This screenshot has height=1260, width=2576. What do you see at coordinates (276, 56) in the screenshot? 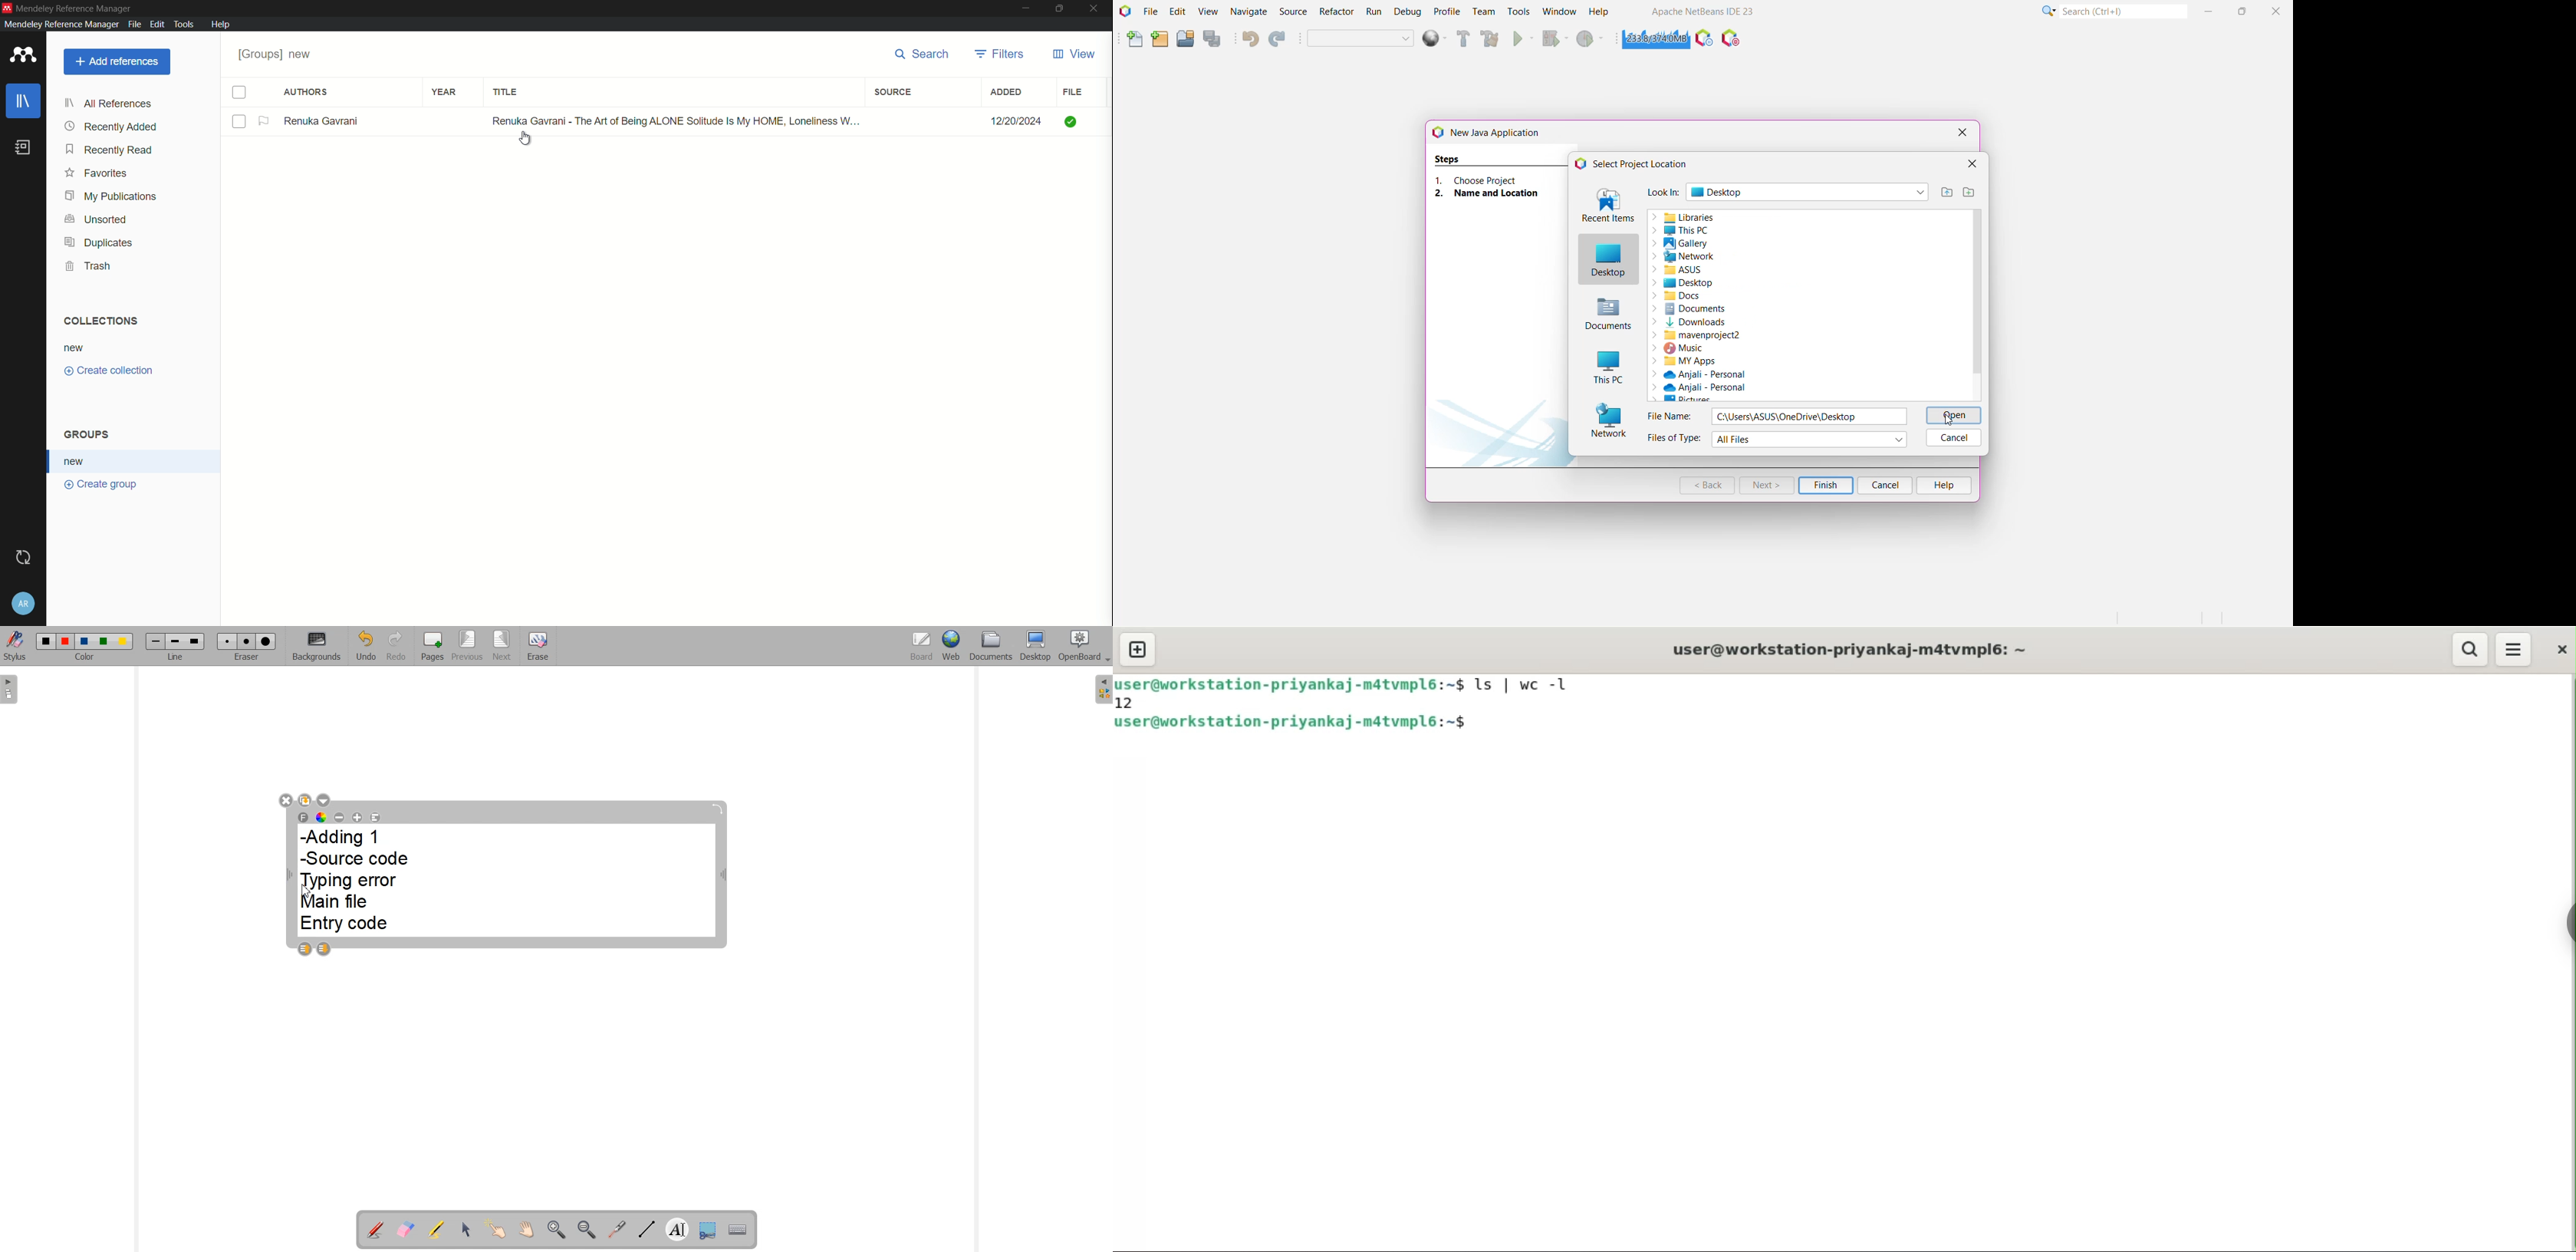
I see `groups` at bounding box center [276, 56].